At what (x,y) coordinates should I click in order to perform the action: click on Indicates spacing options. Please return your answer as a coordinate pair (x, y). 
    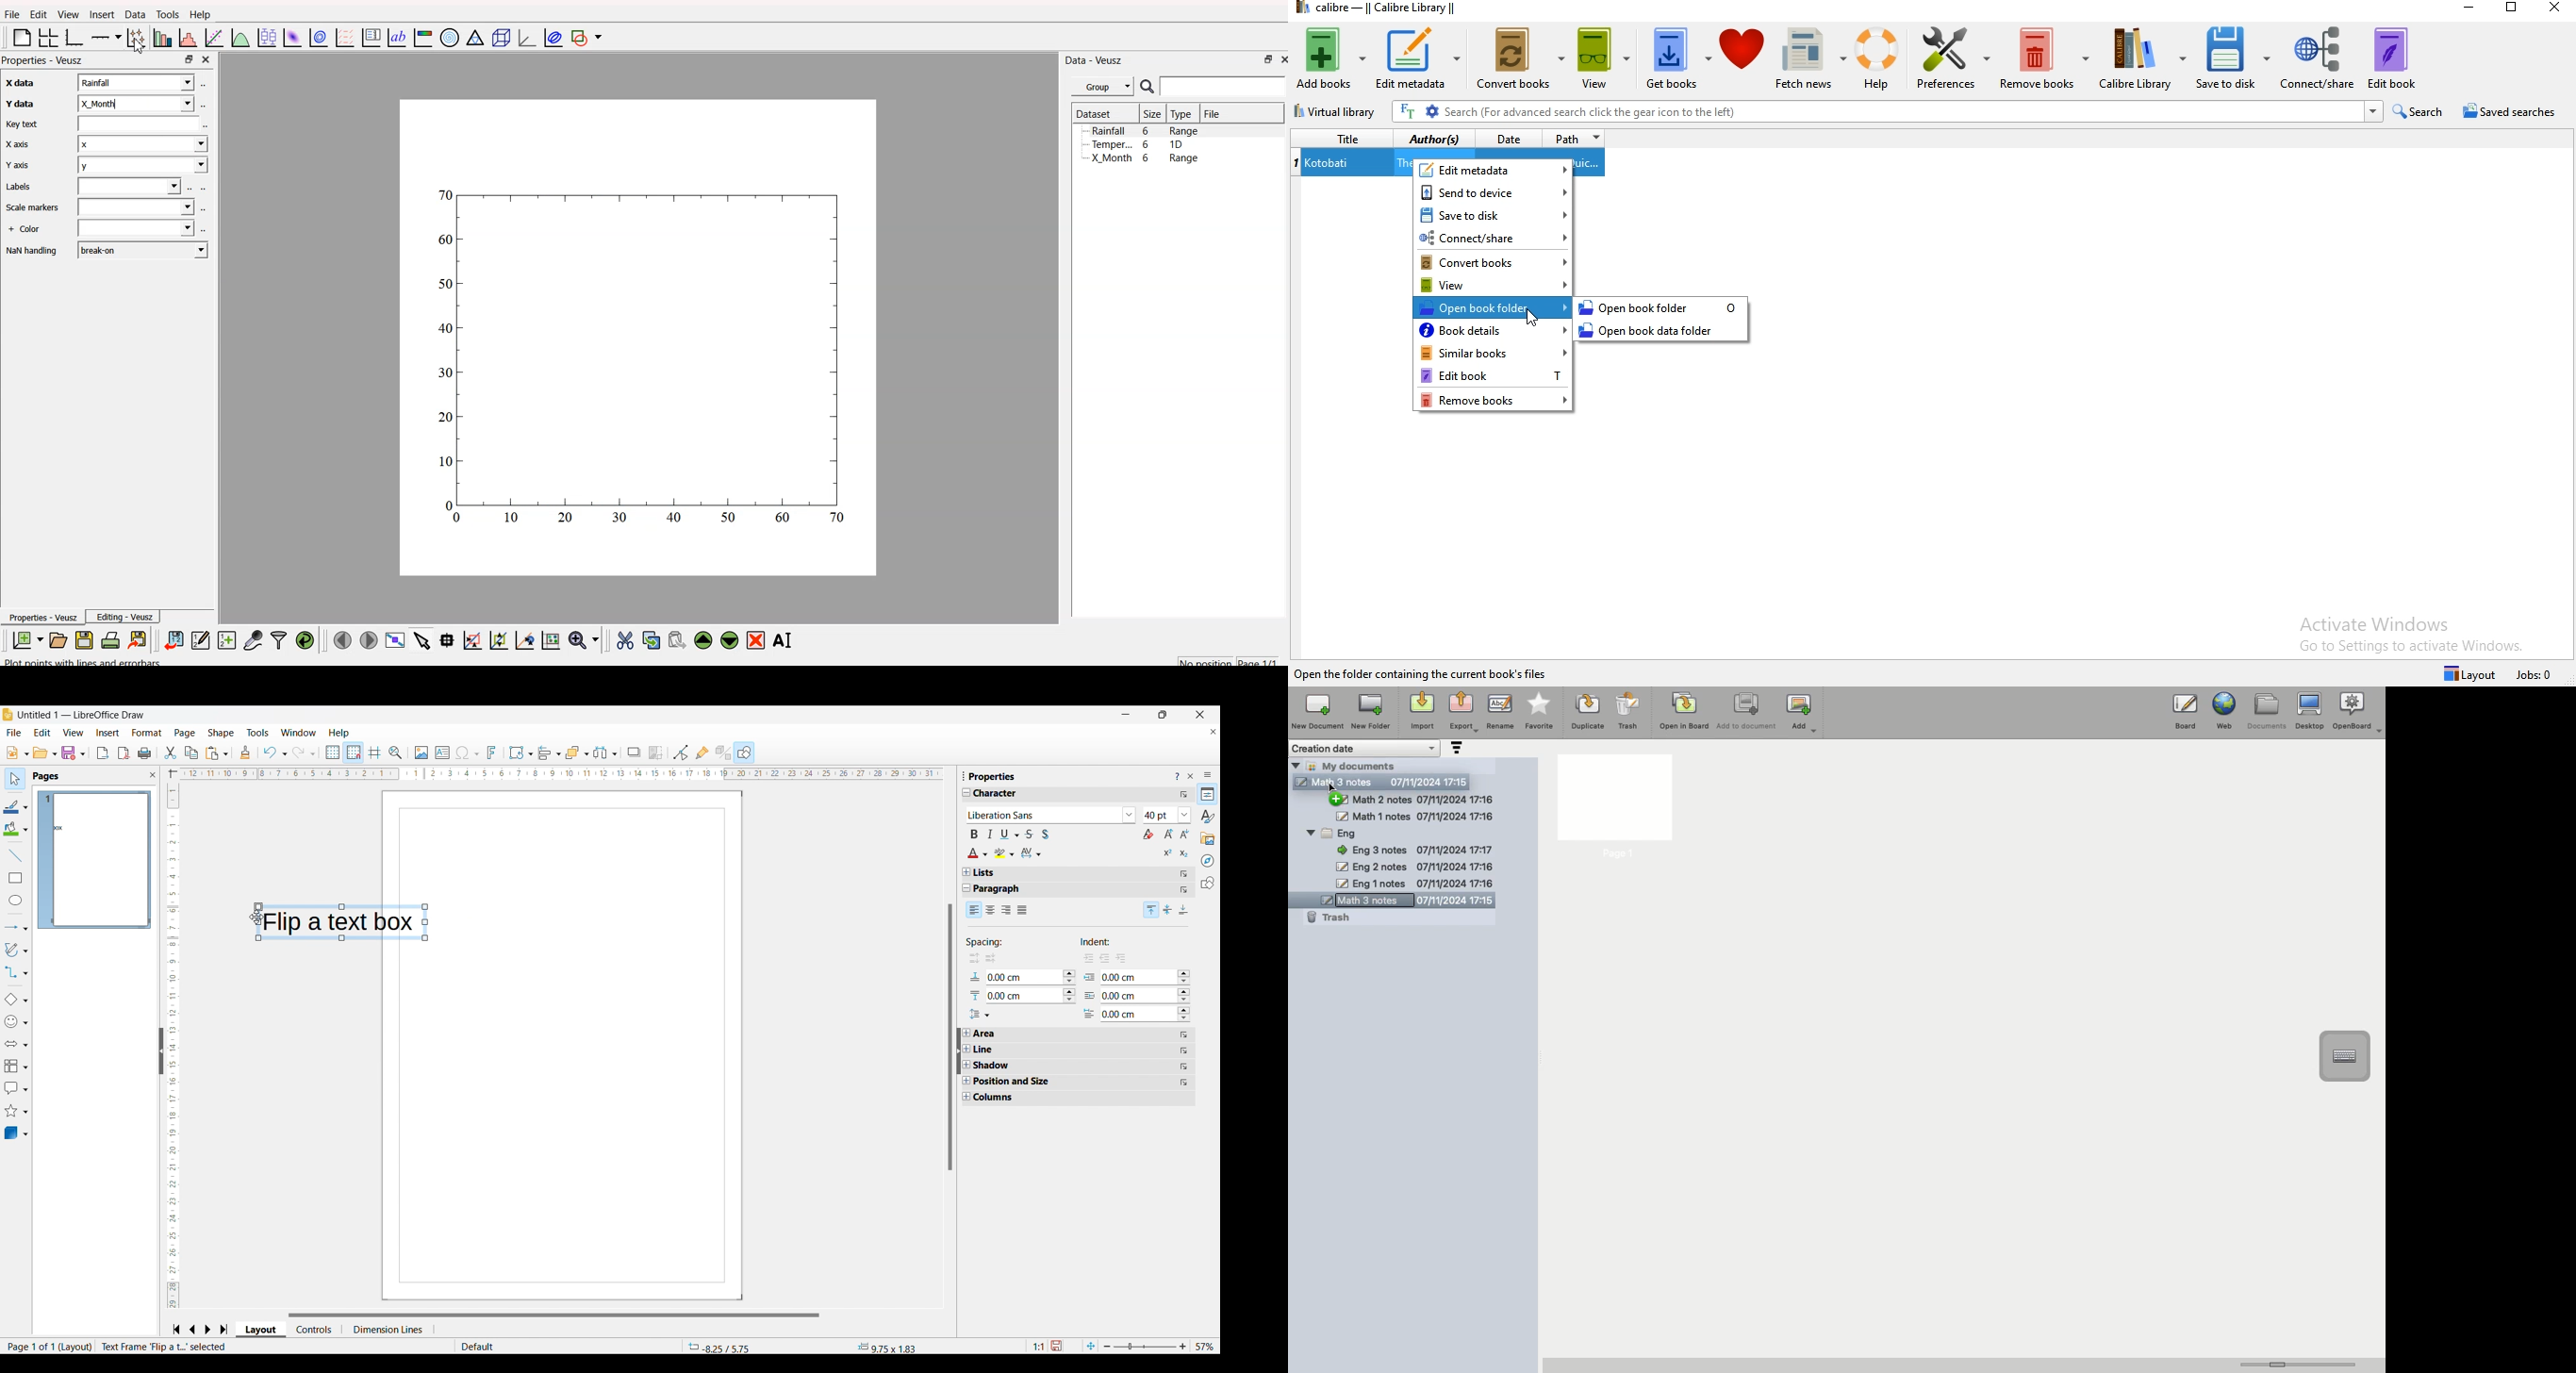
    Looking at the image, I should click on (986, 944).